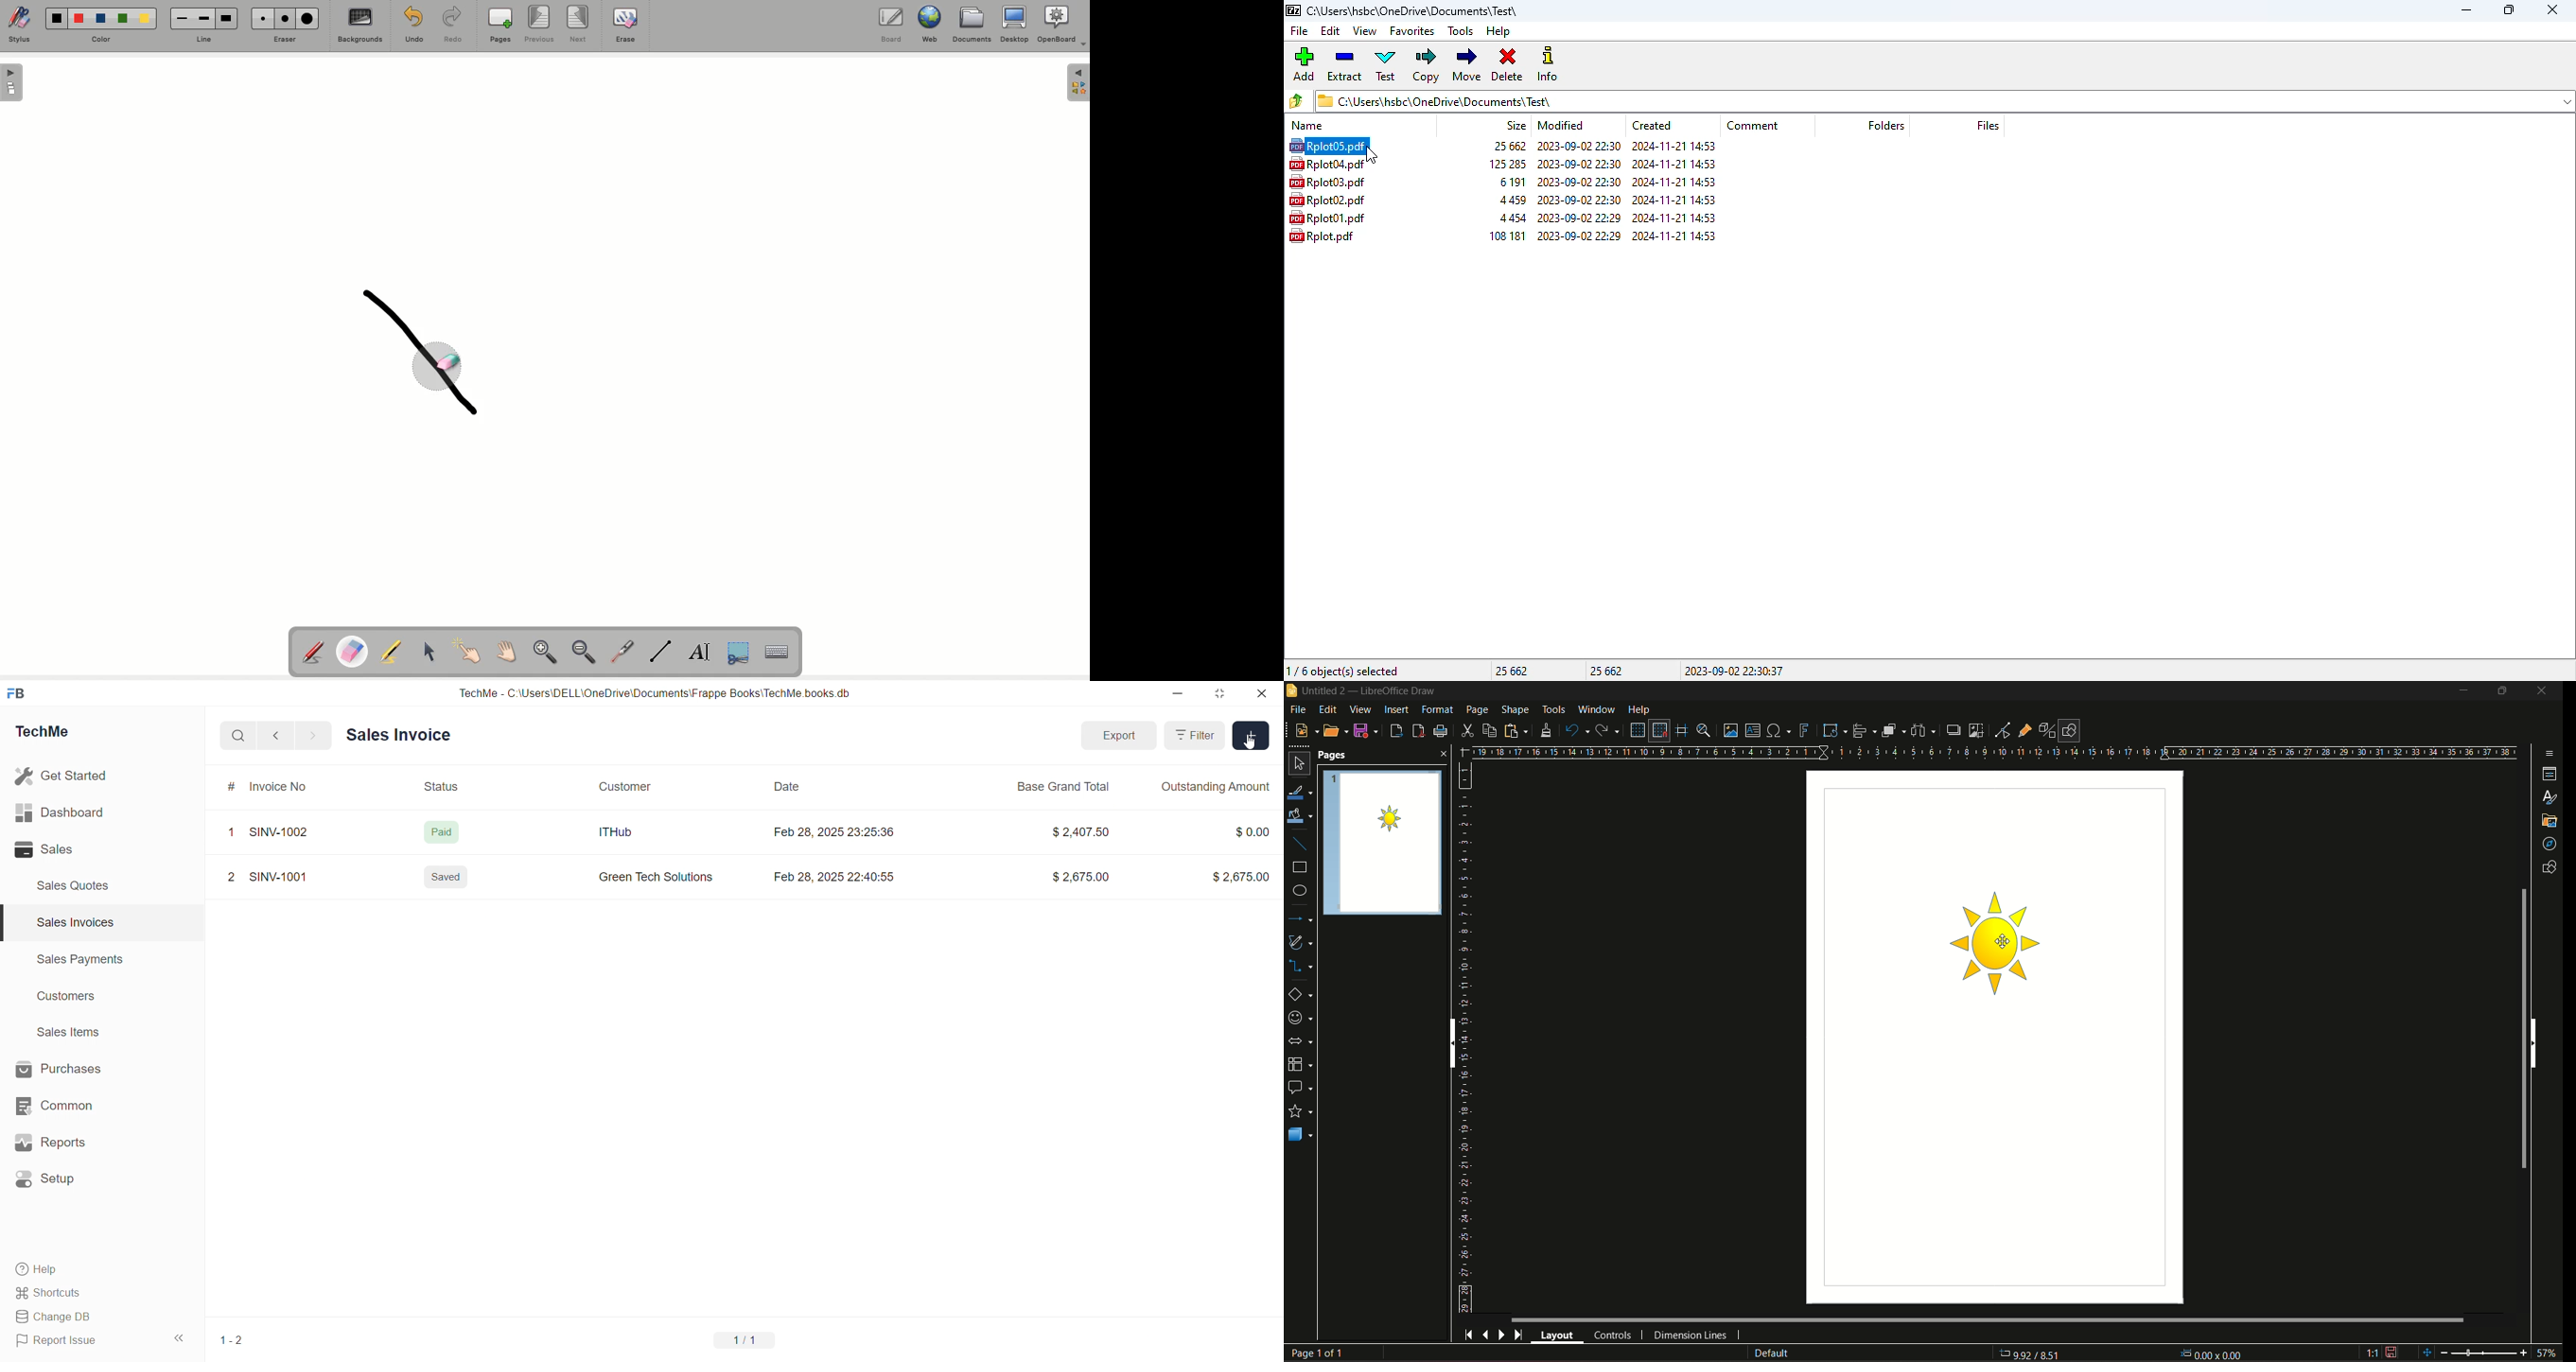 Image resolution: width=2576 pixels, height=1372 pixels. I want to click on Close, so click(1266, 696).